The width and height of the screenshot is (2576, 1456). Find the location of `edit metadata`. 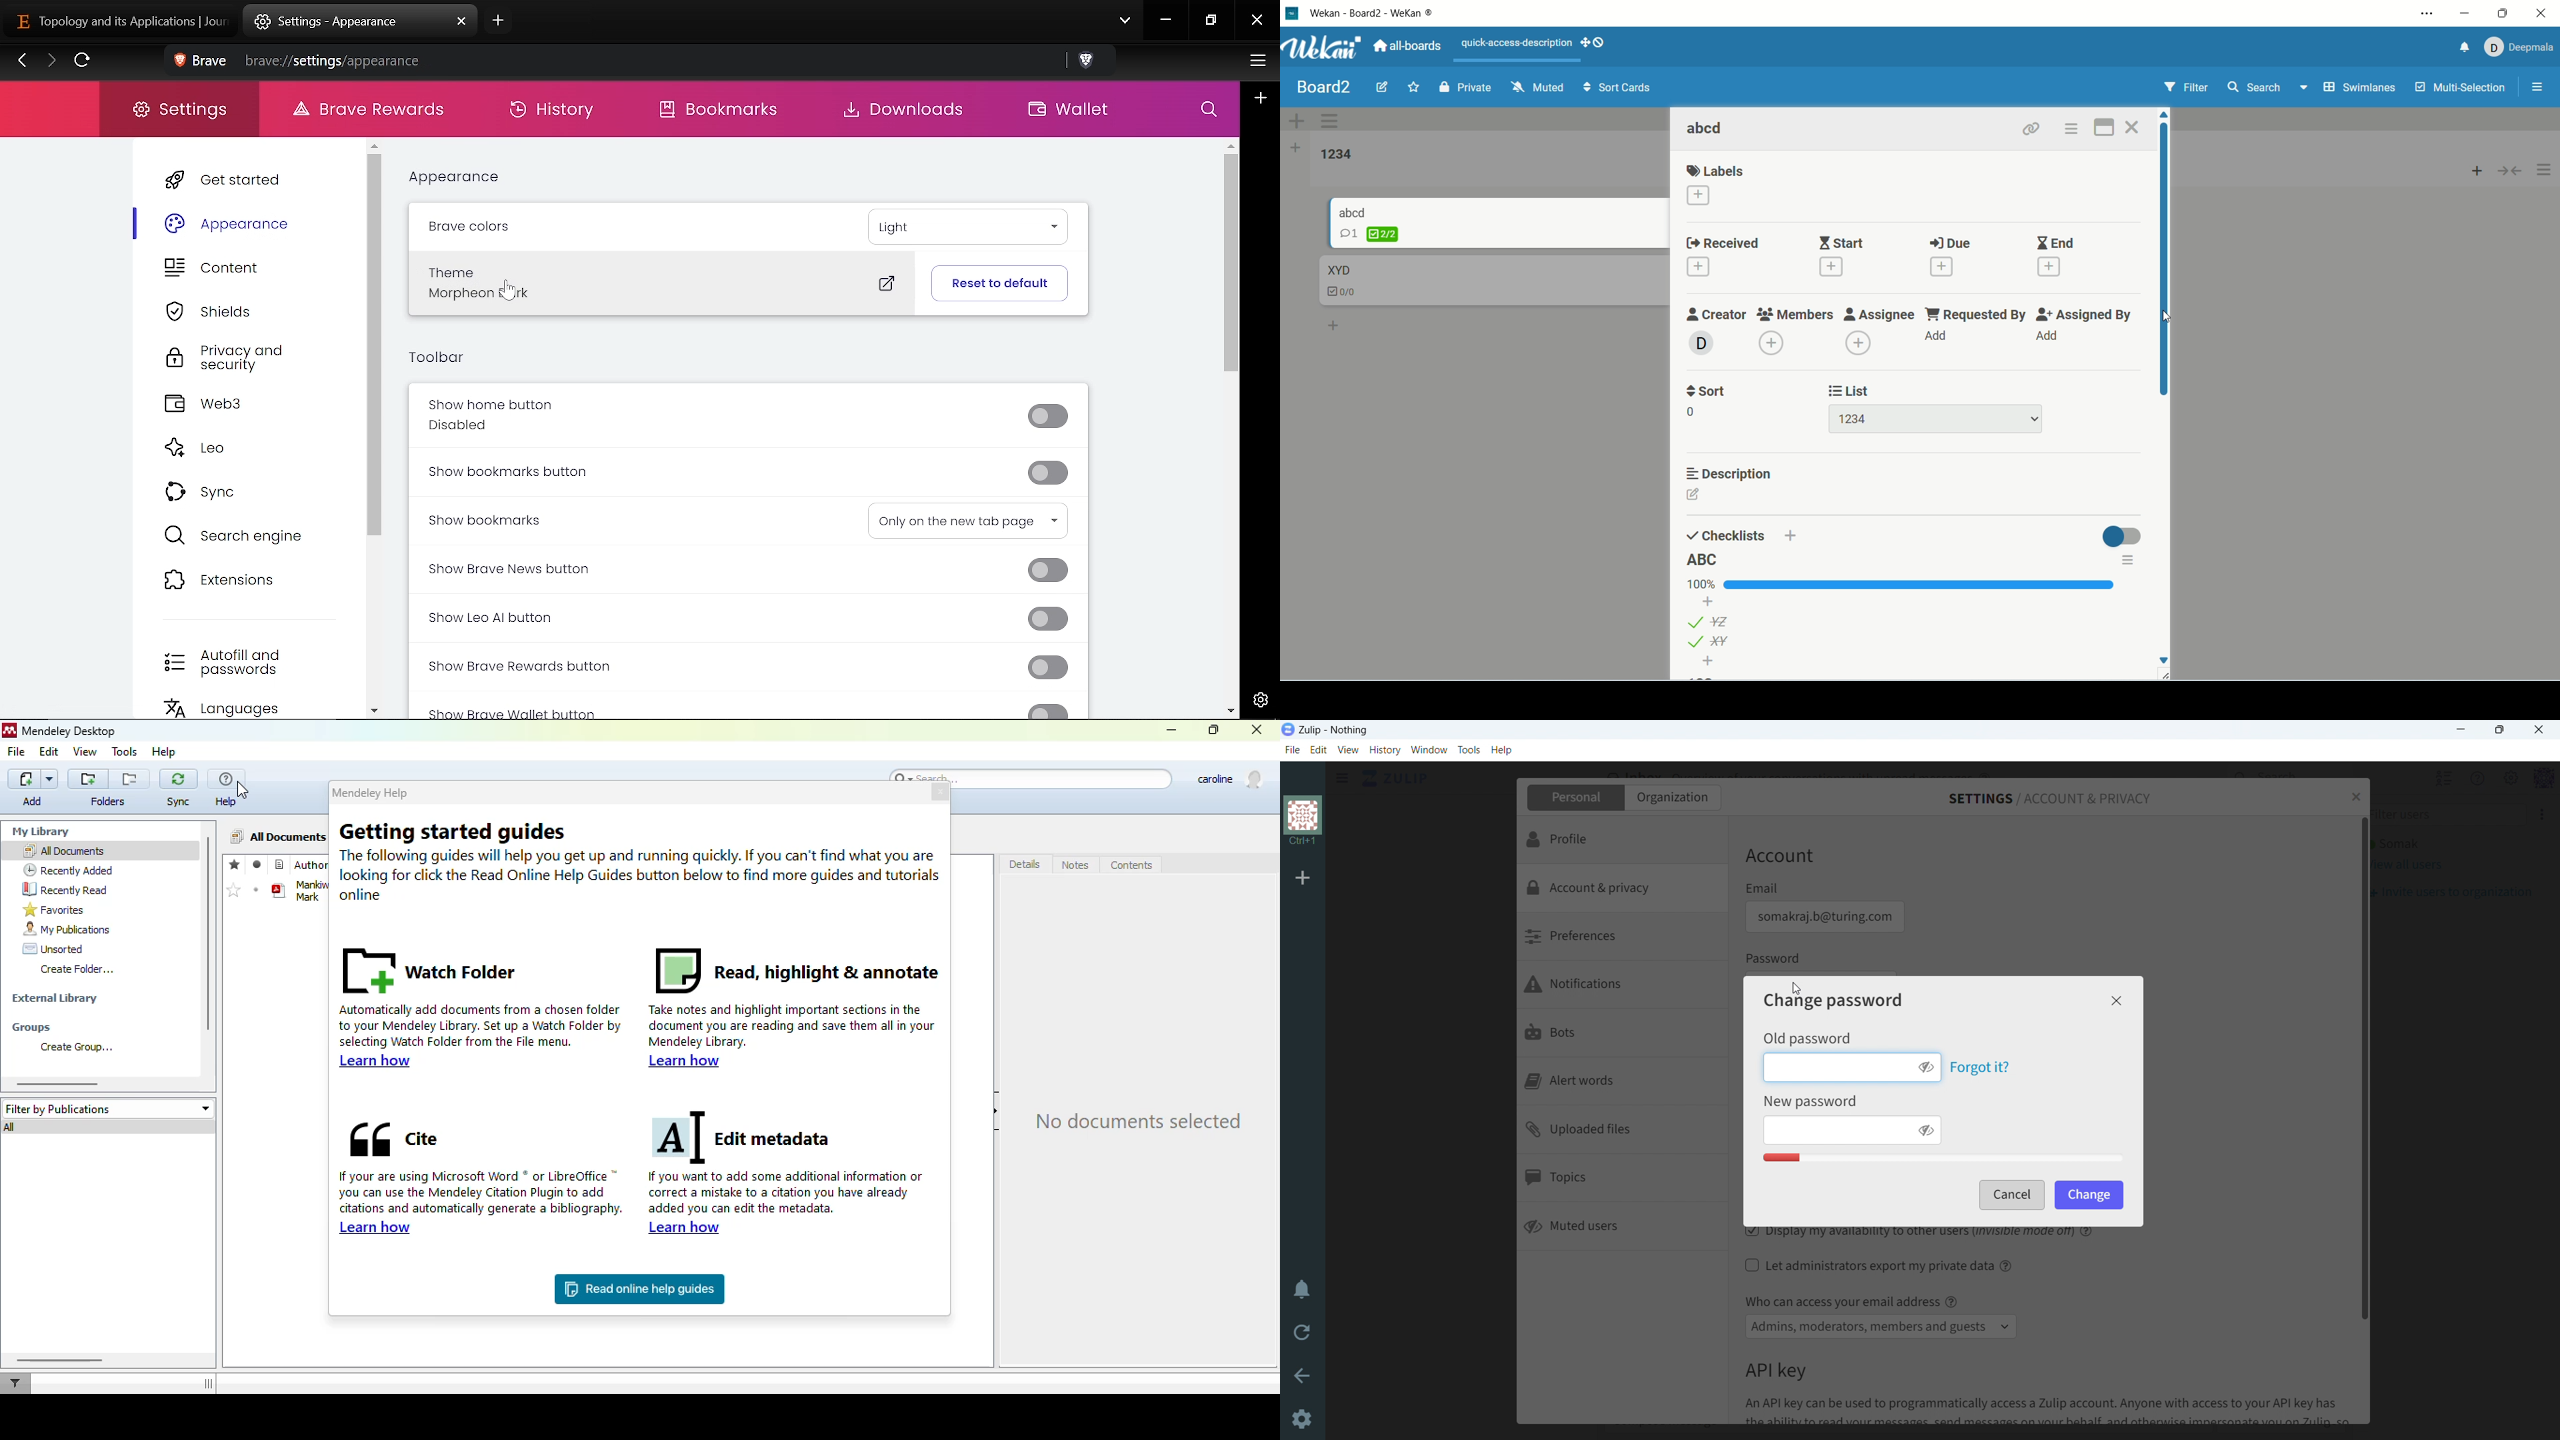

edit metadata is located at coordinates (739, 1138).